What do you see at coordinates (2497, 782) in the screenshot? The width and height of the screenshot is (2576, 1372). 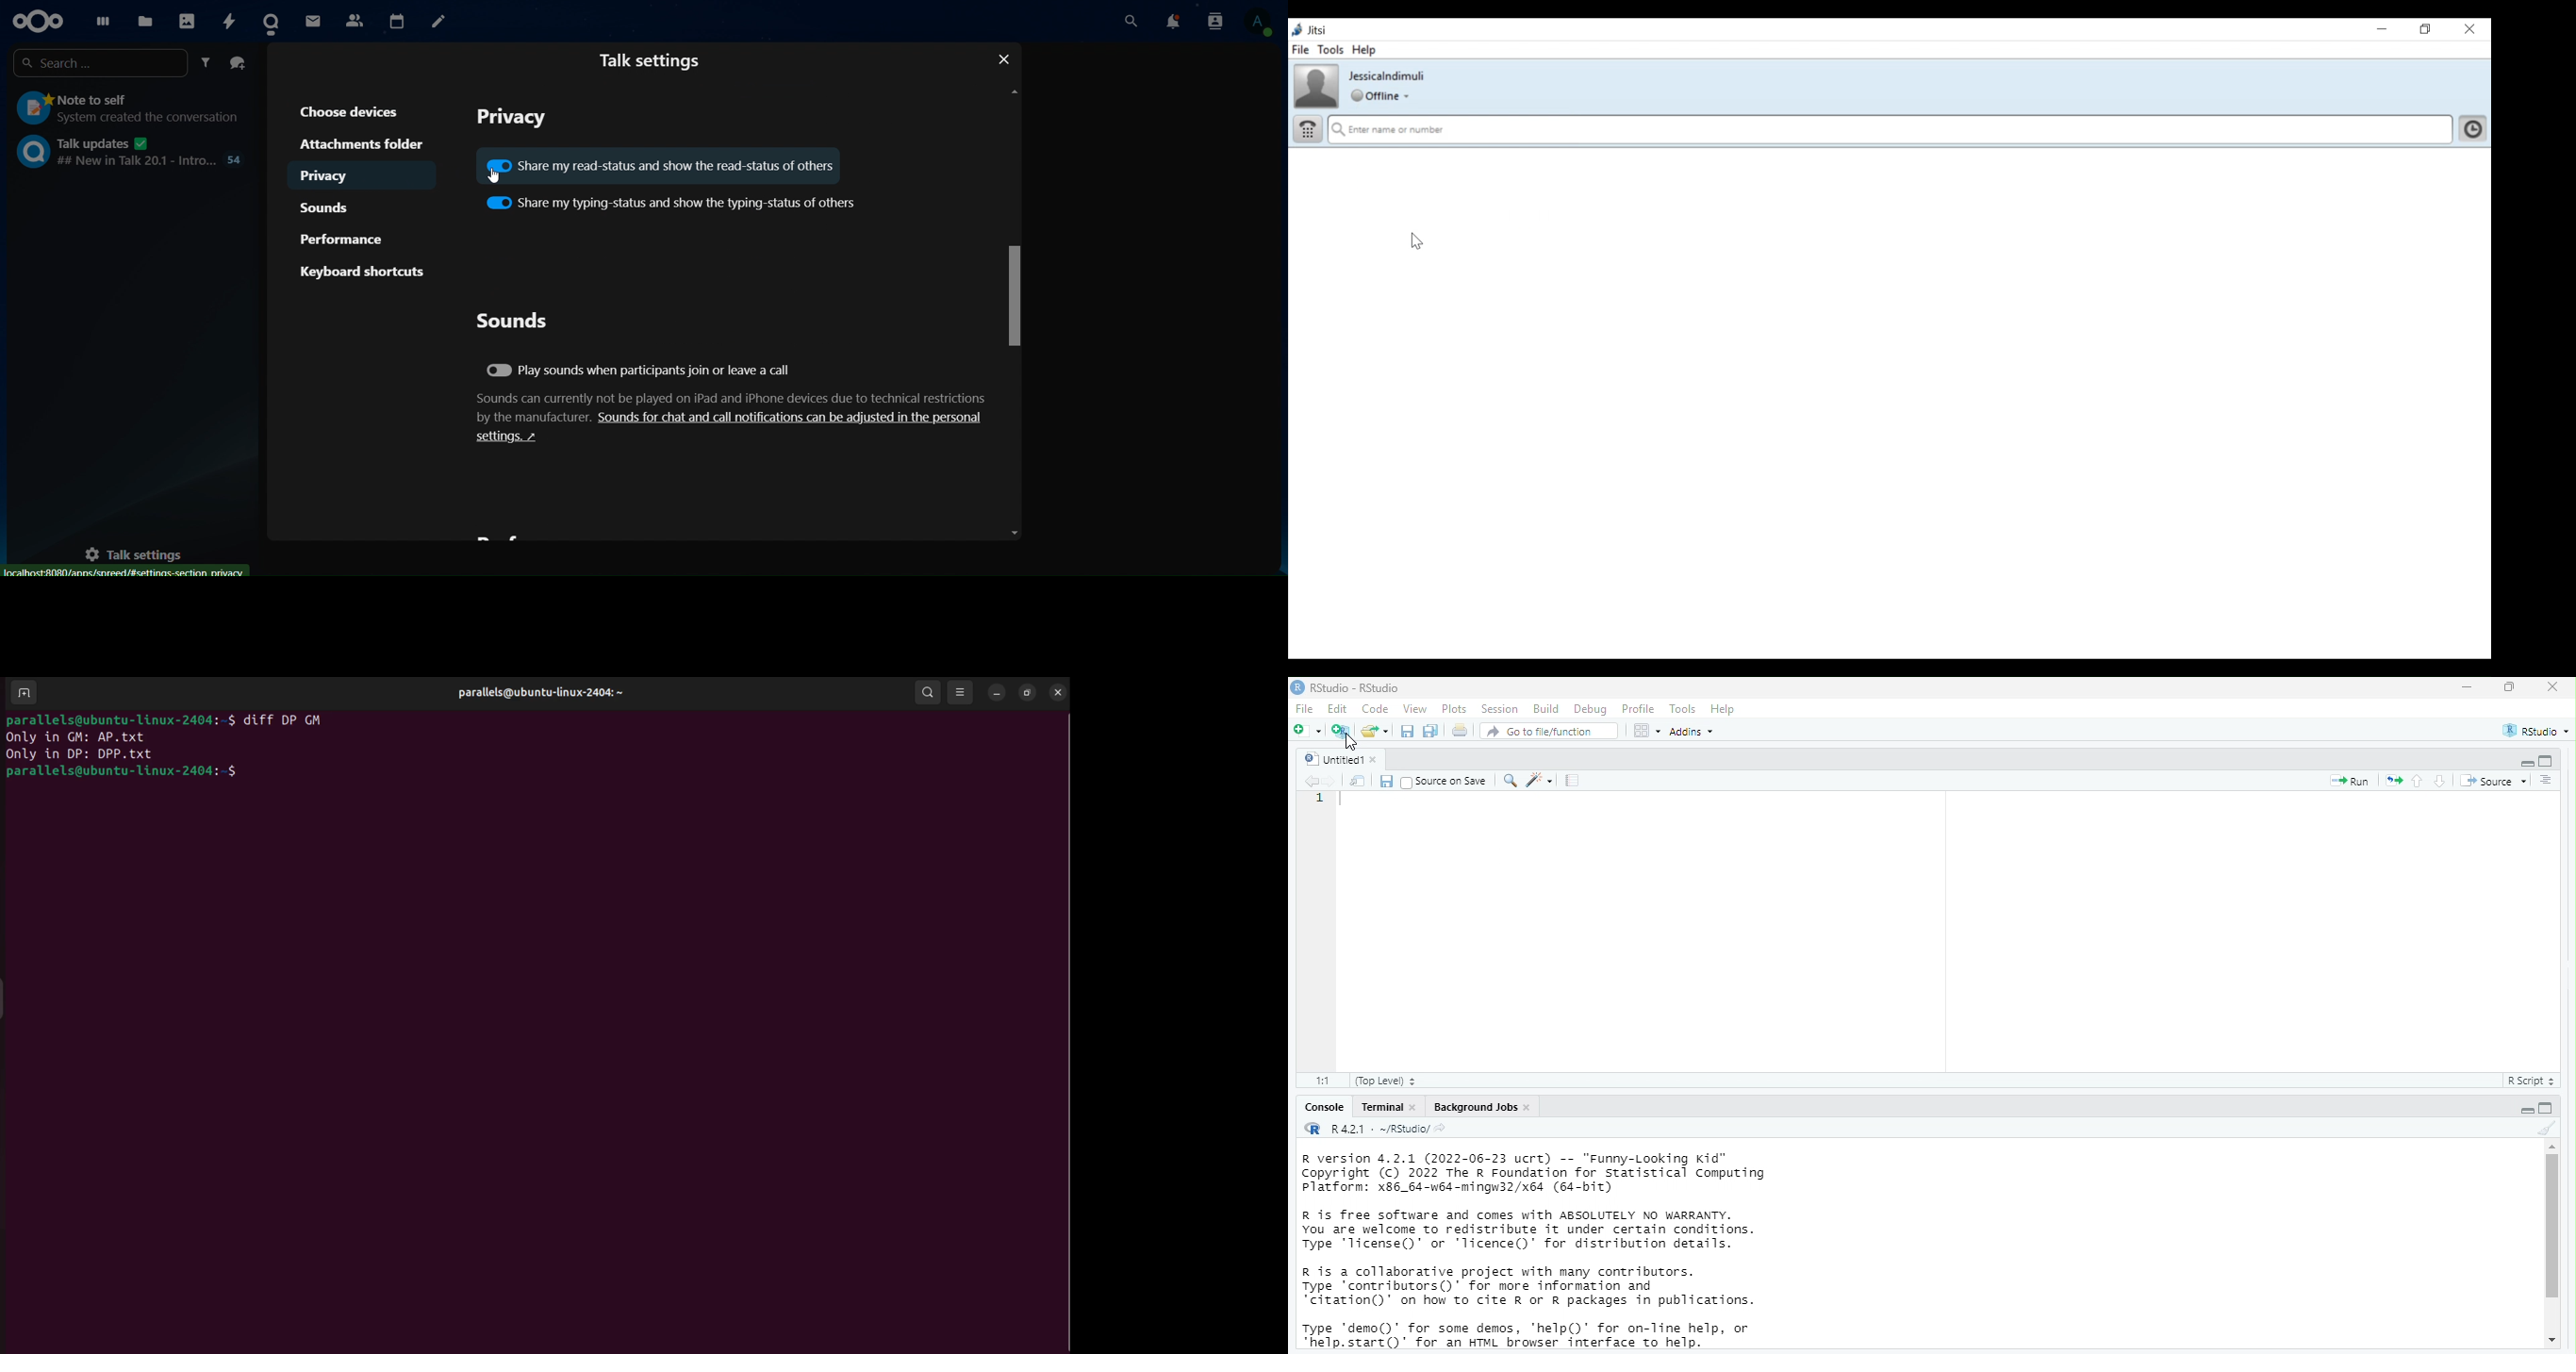 I see `source the contents of the active document` at bounding box center [2497, 782].